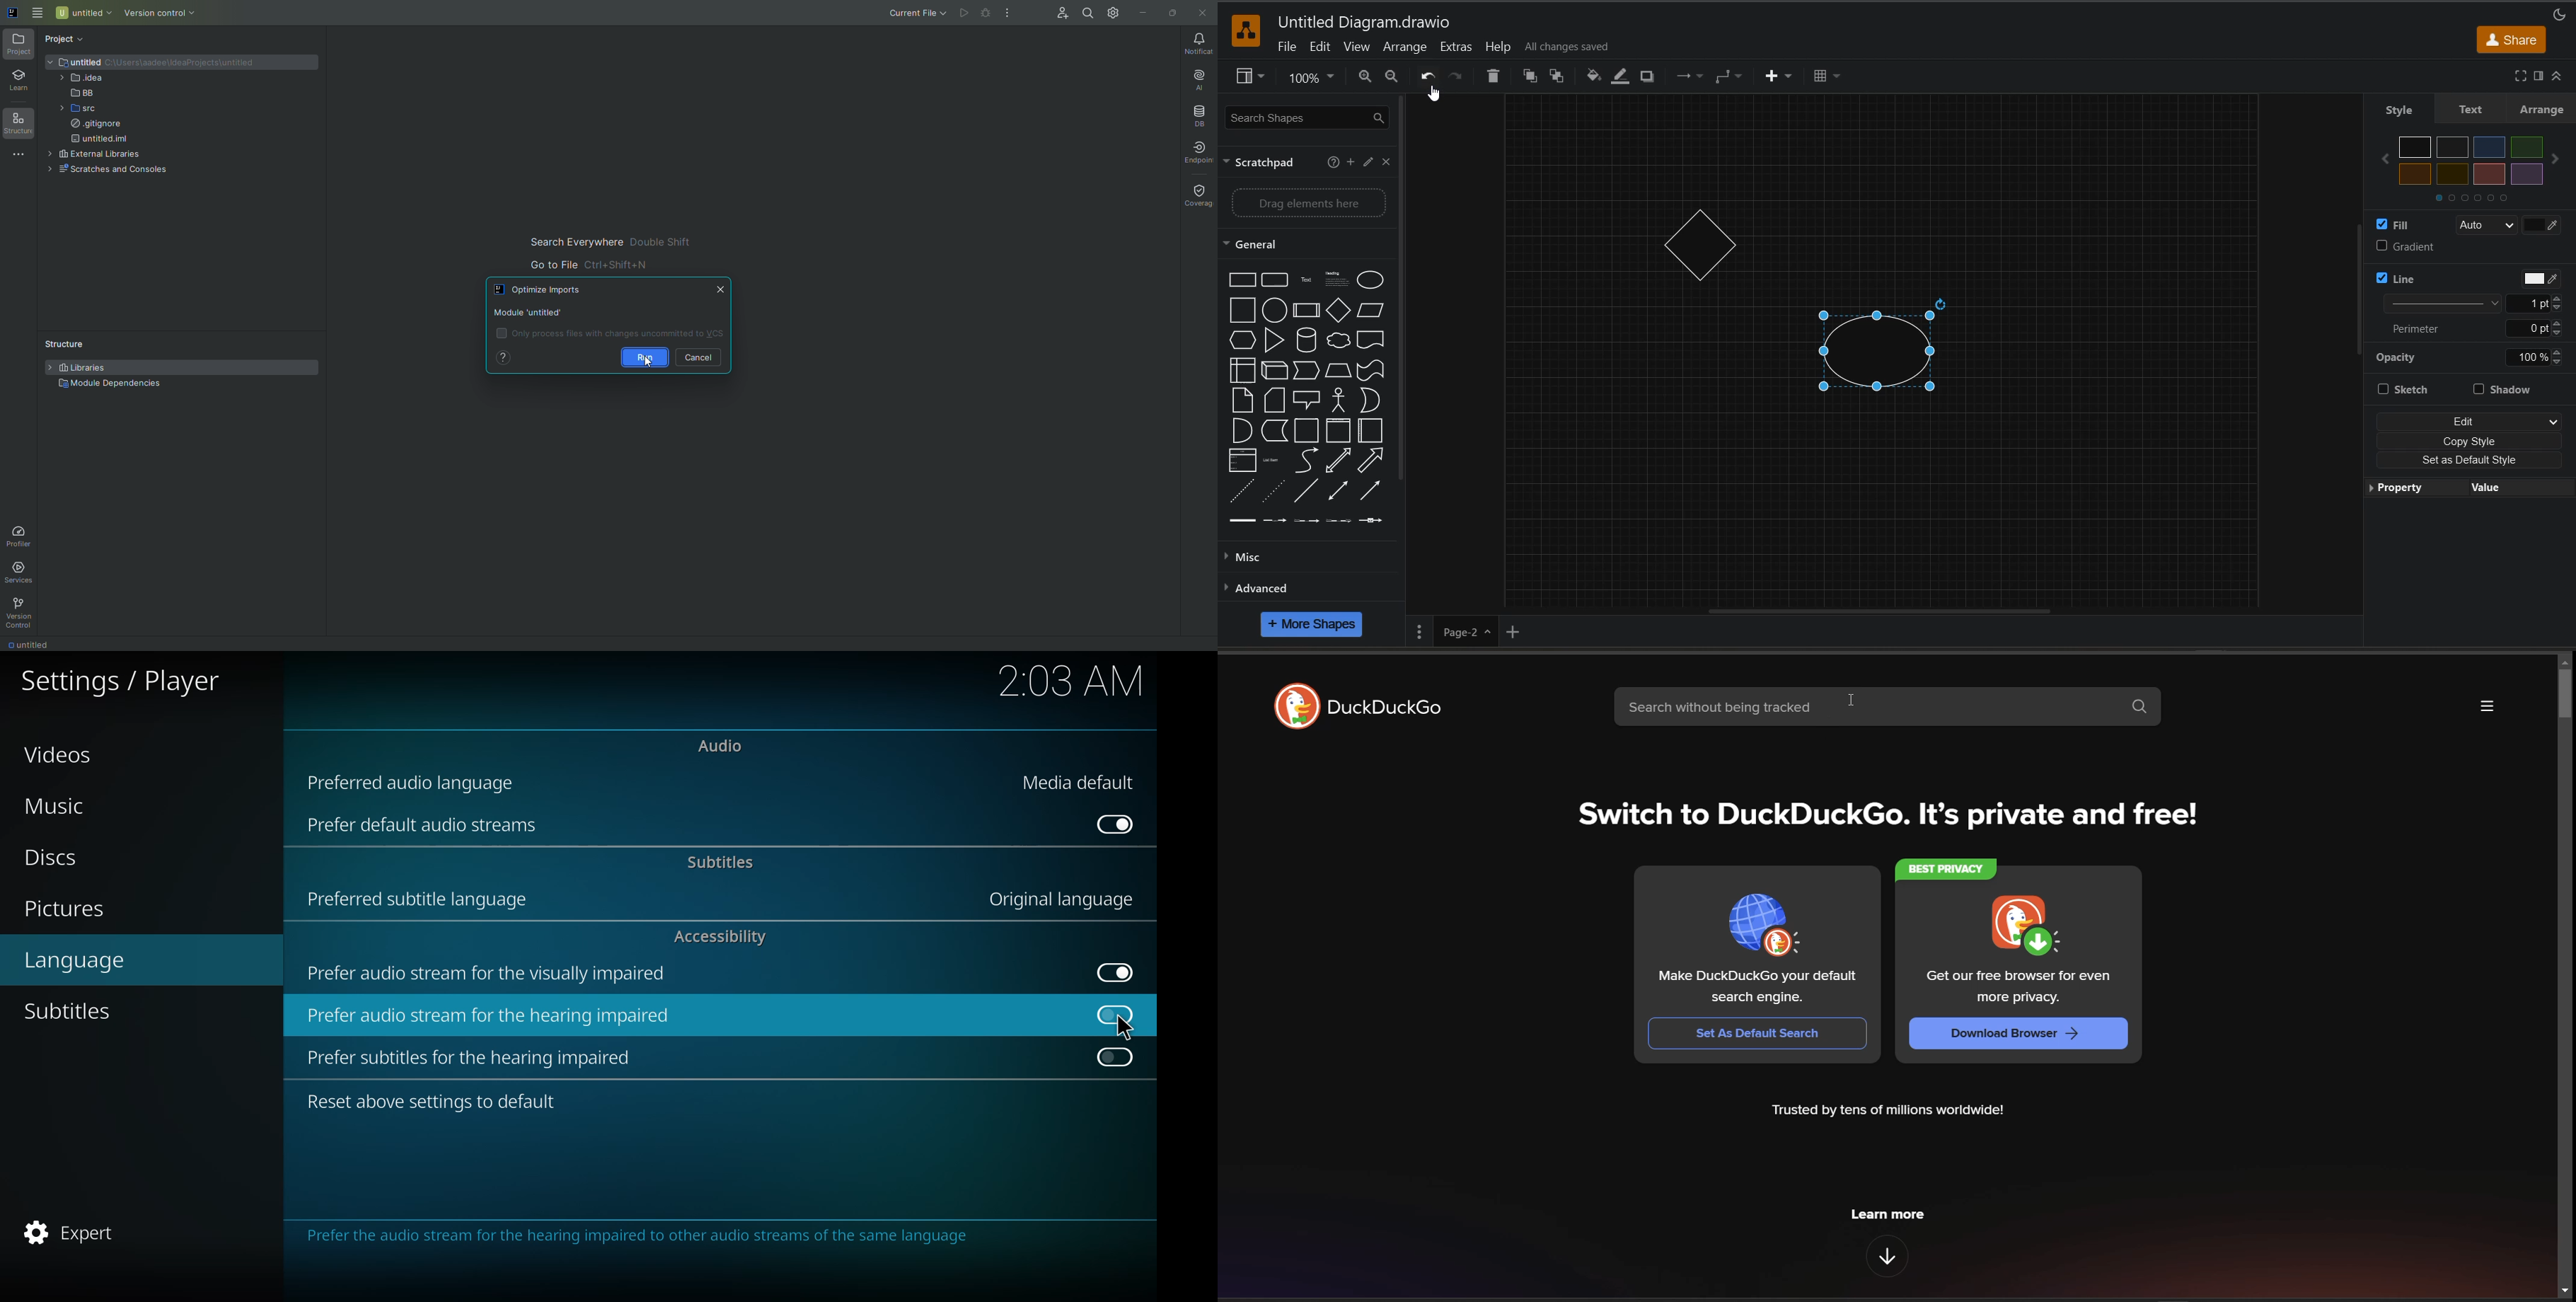 The height and width of the screenshot is (1316, 2576). I want to click on Tape, so click(1370, 371).